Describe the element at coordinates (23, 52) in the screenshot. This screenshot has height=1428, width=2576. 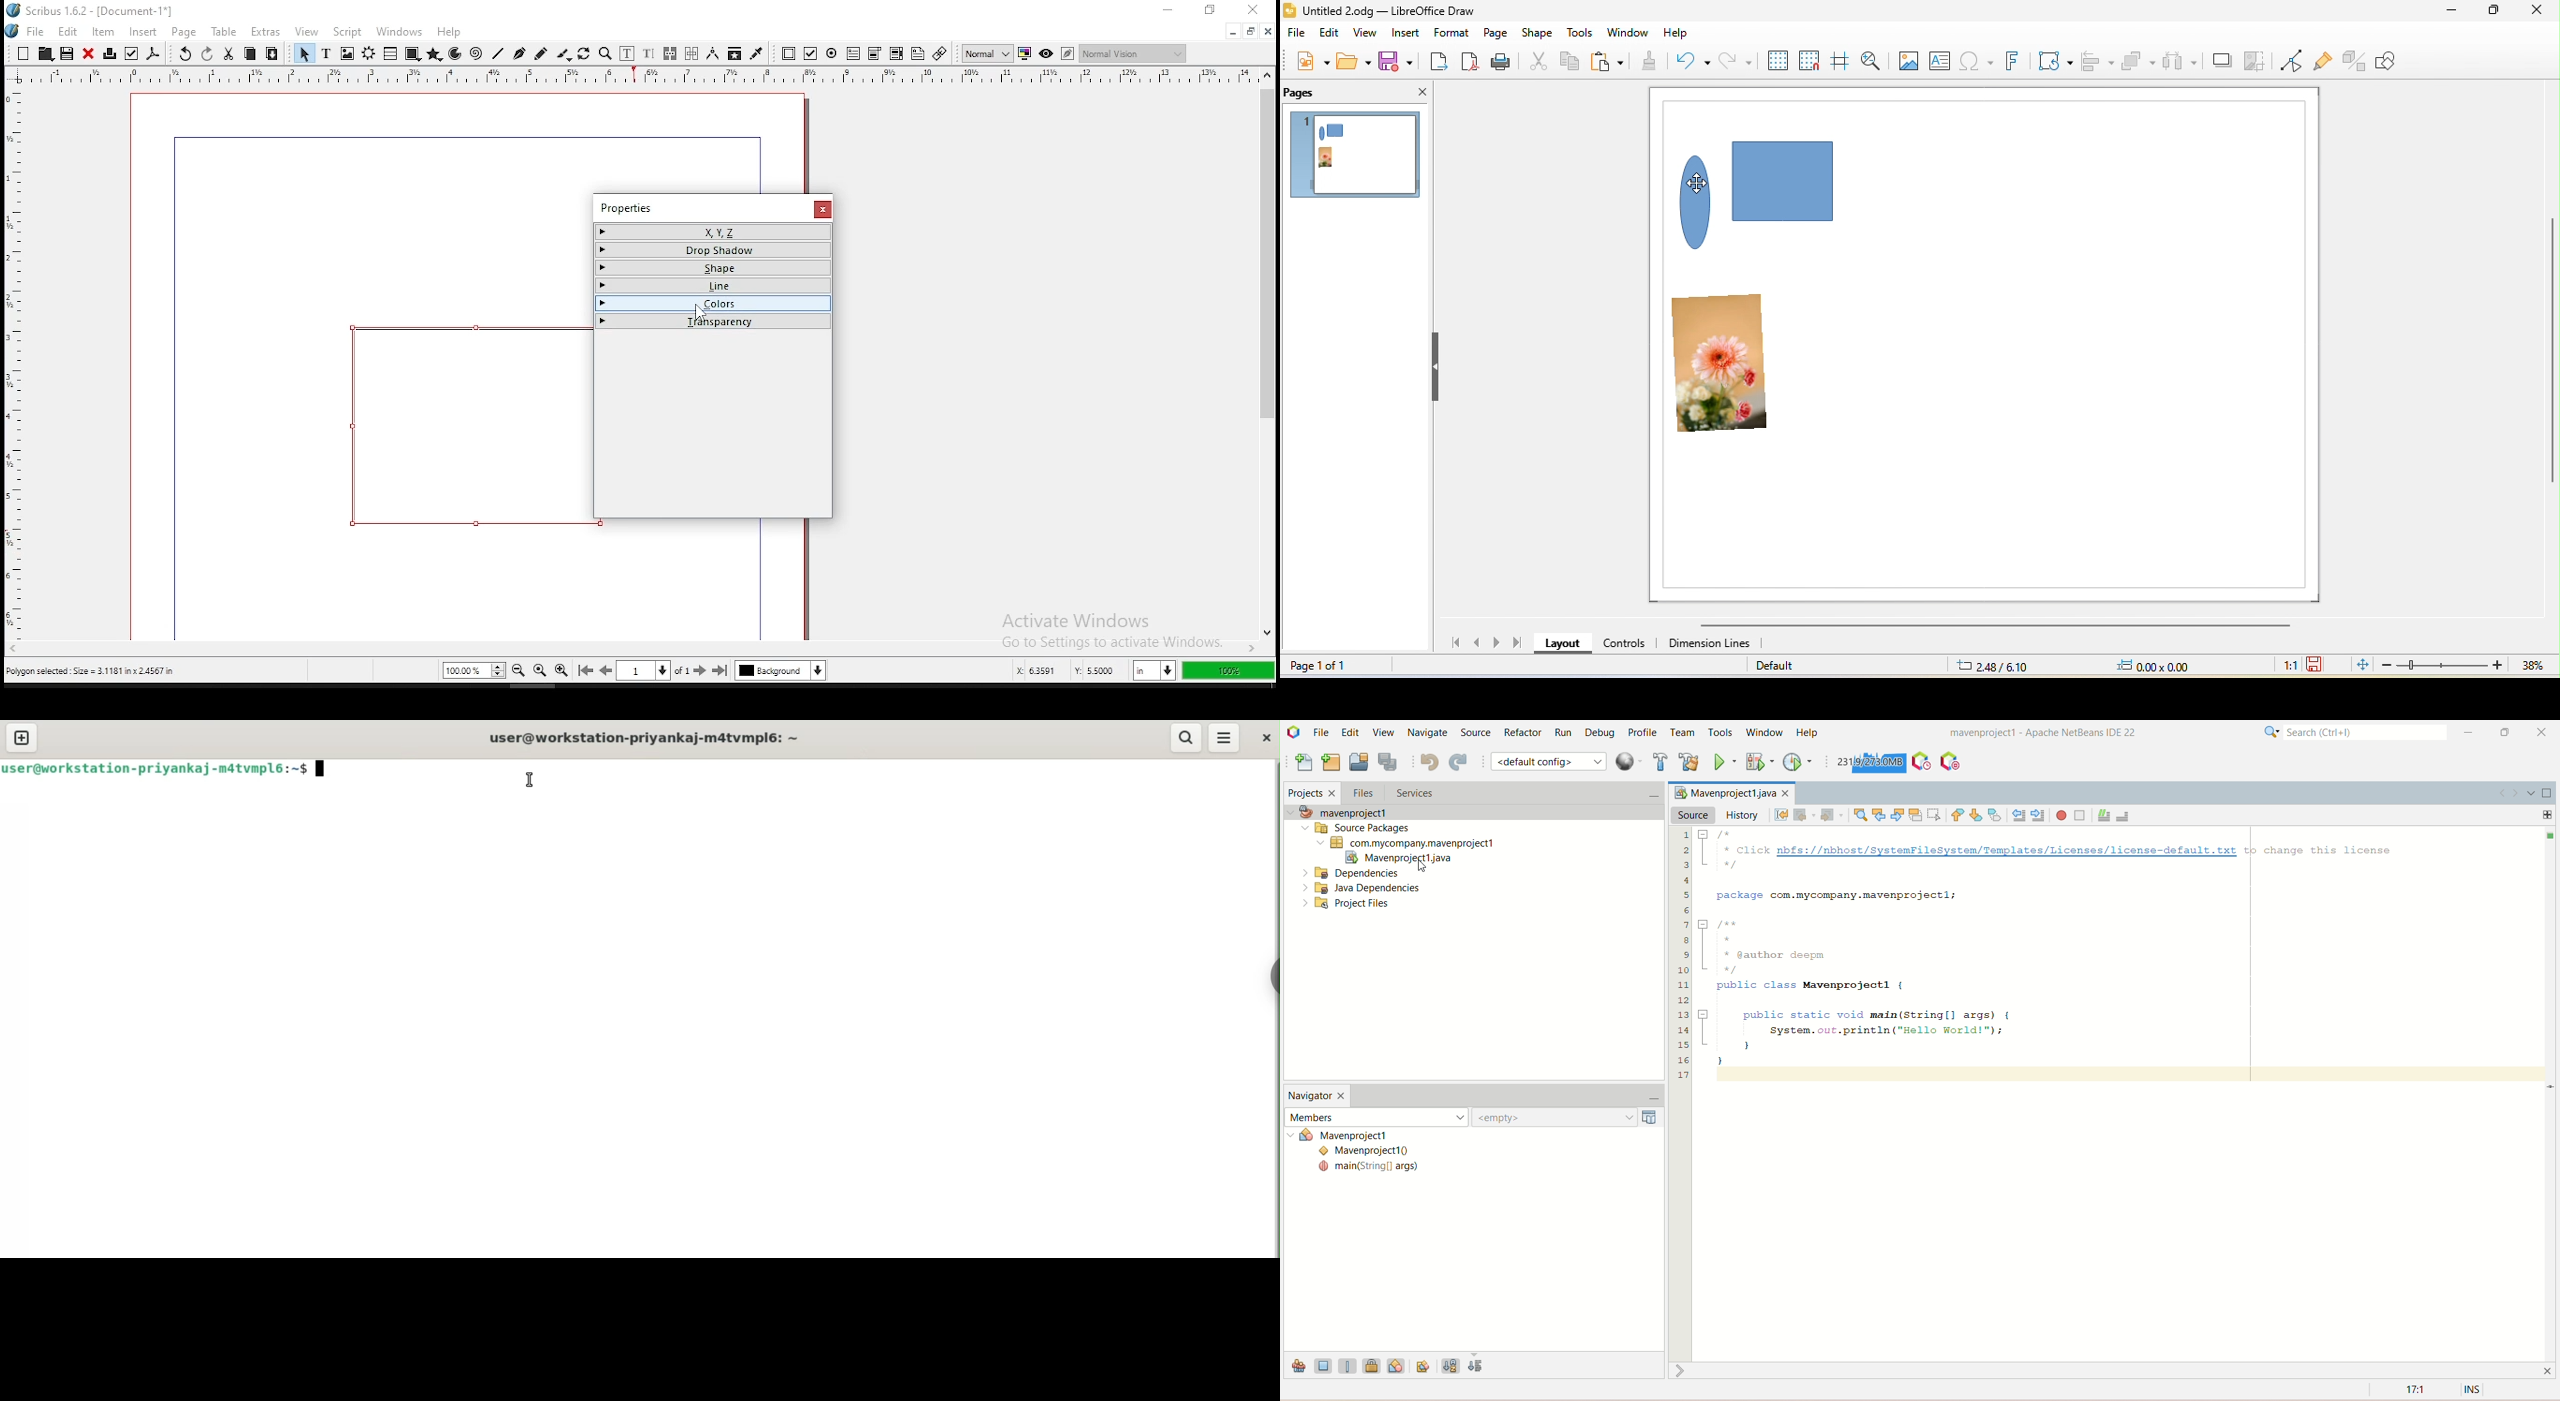
I see `new` at that location.